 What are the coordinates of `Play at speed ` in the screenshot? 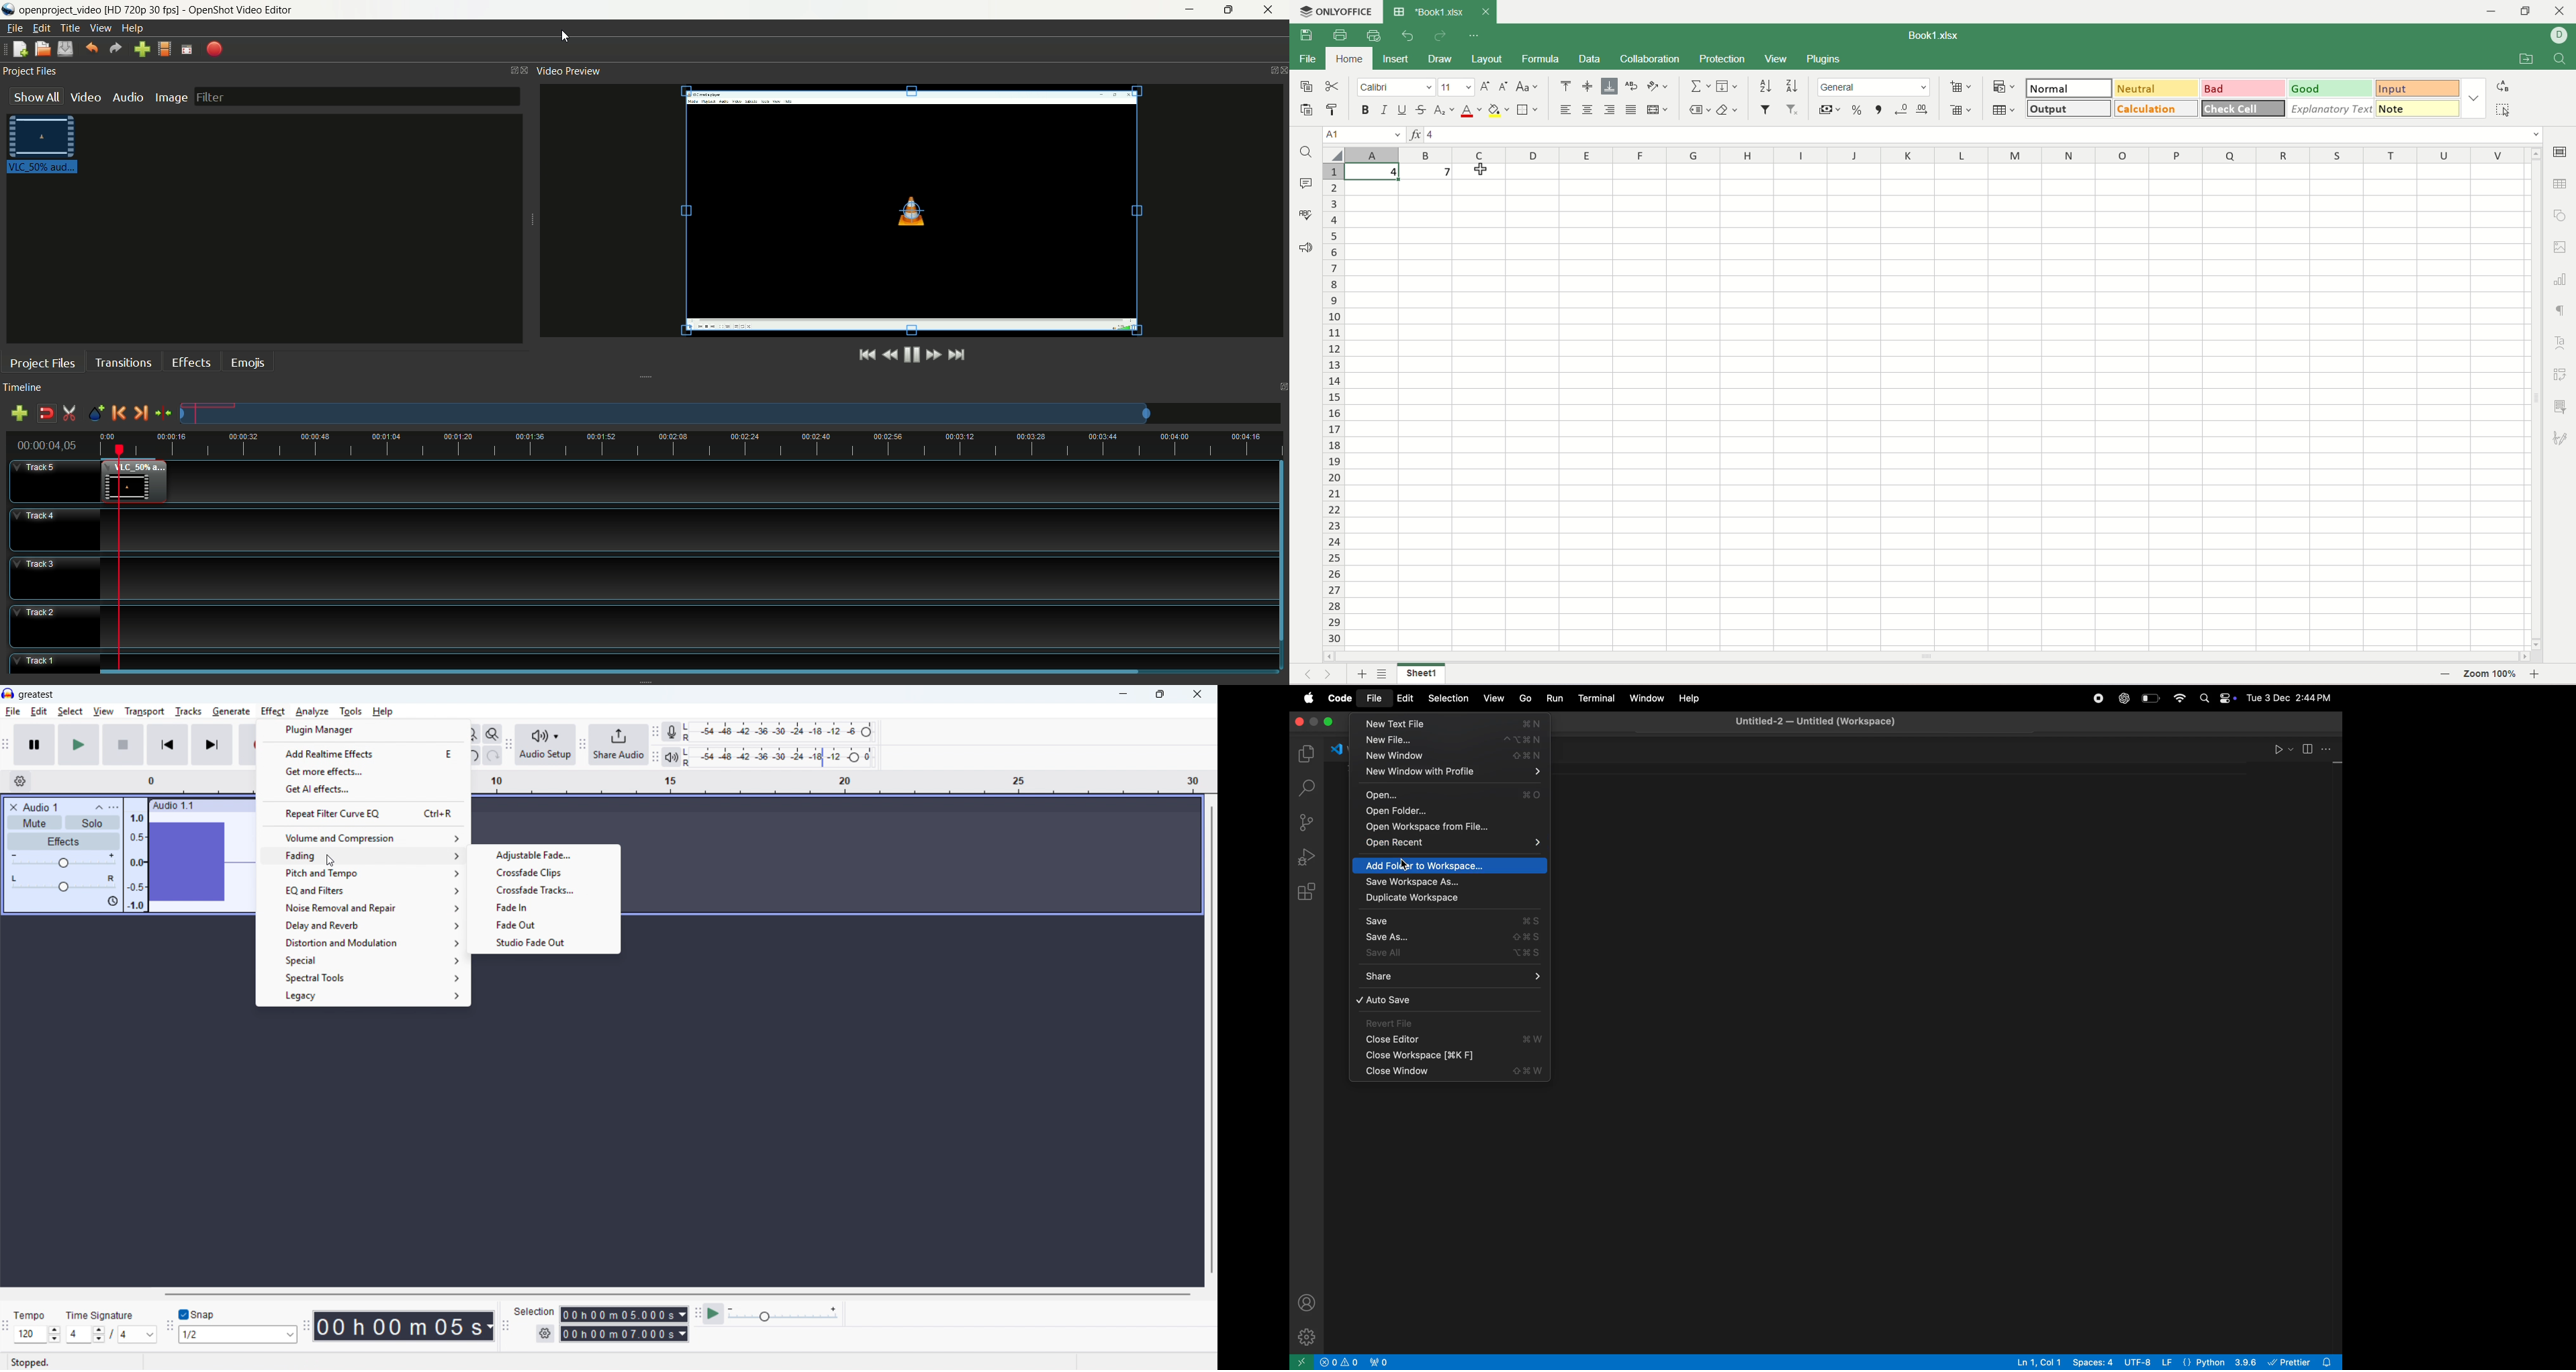 It's located at (714, 1315).